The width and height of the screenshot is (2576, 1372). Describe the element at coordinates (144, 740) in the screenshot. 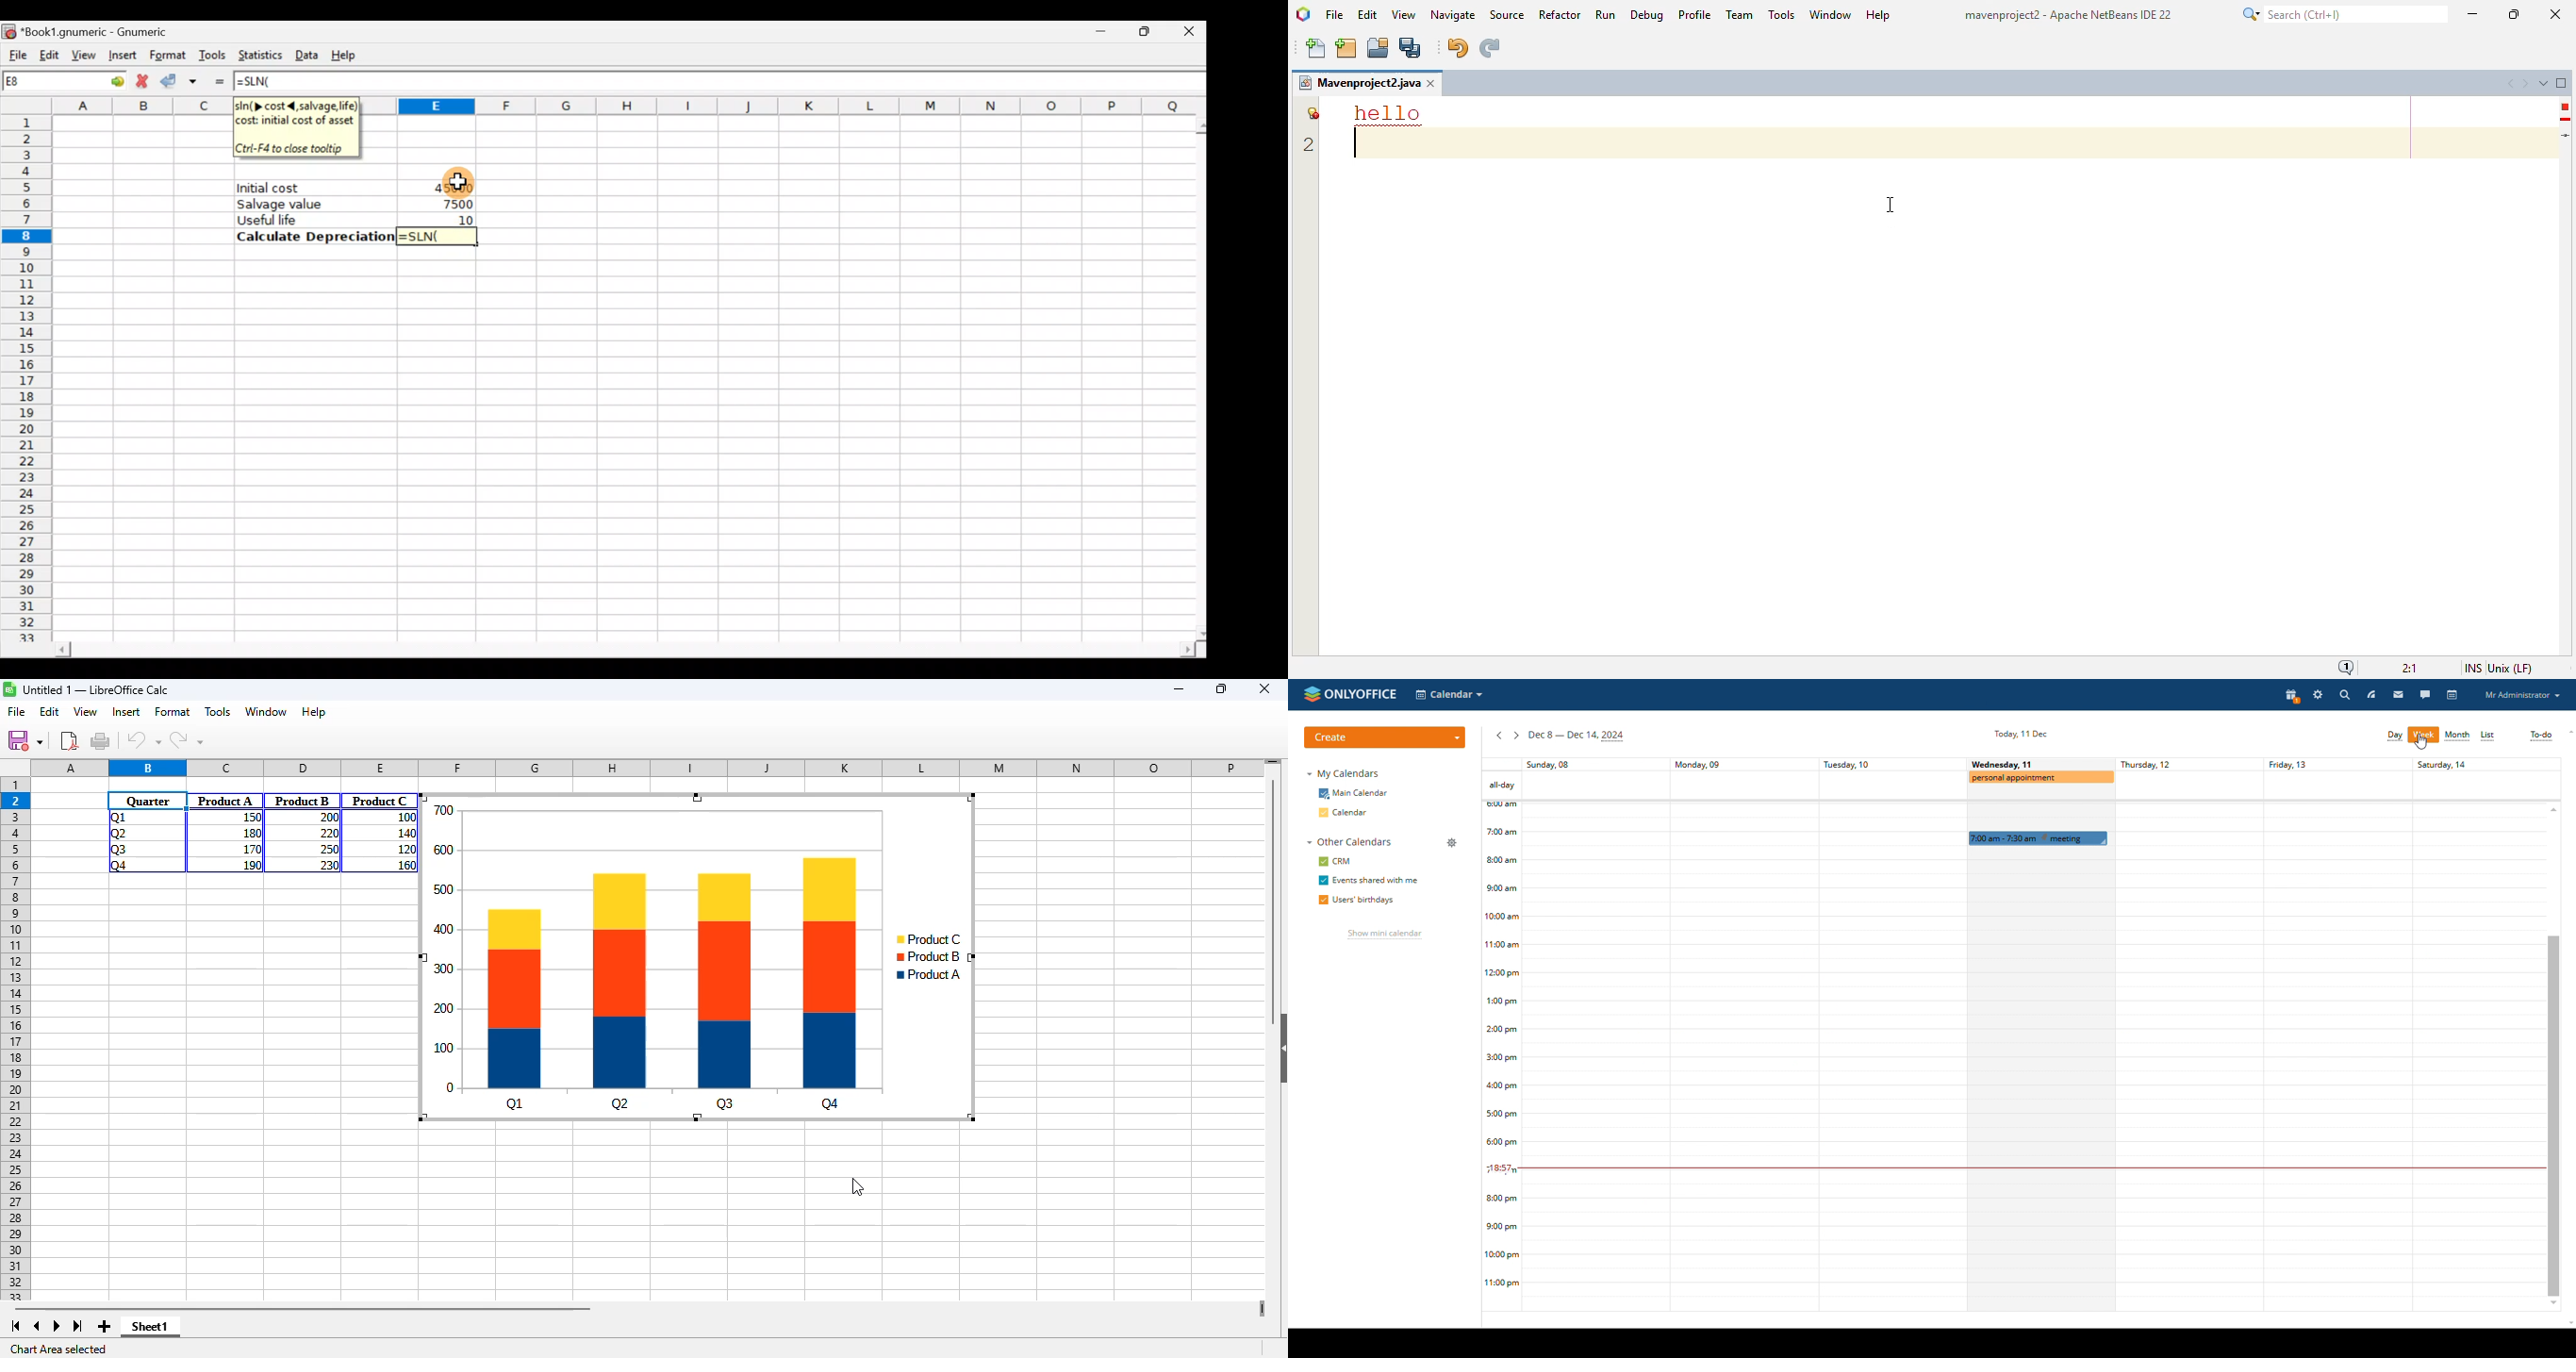

I see `undo` at that location.